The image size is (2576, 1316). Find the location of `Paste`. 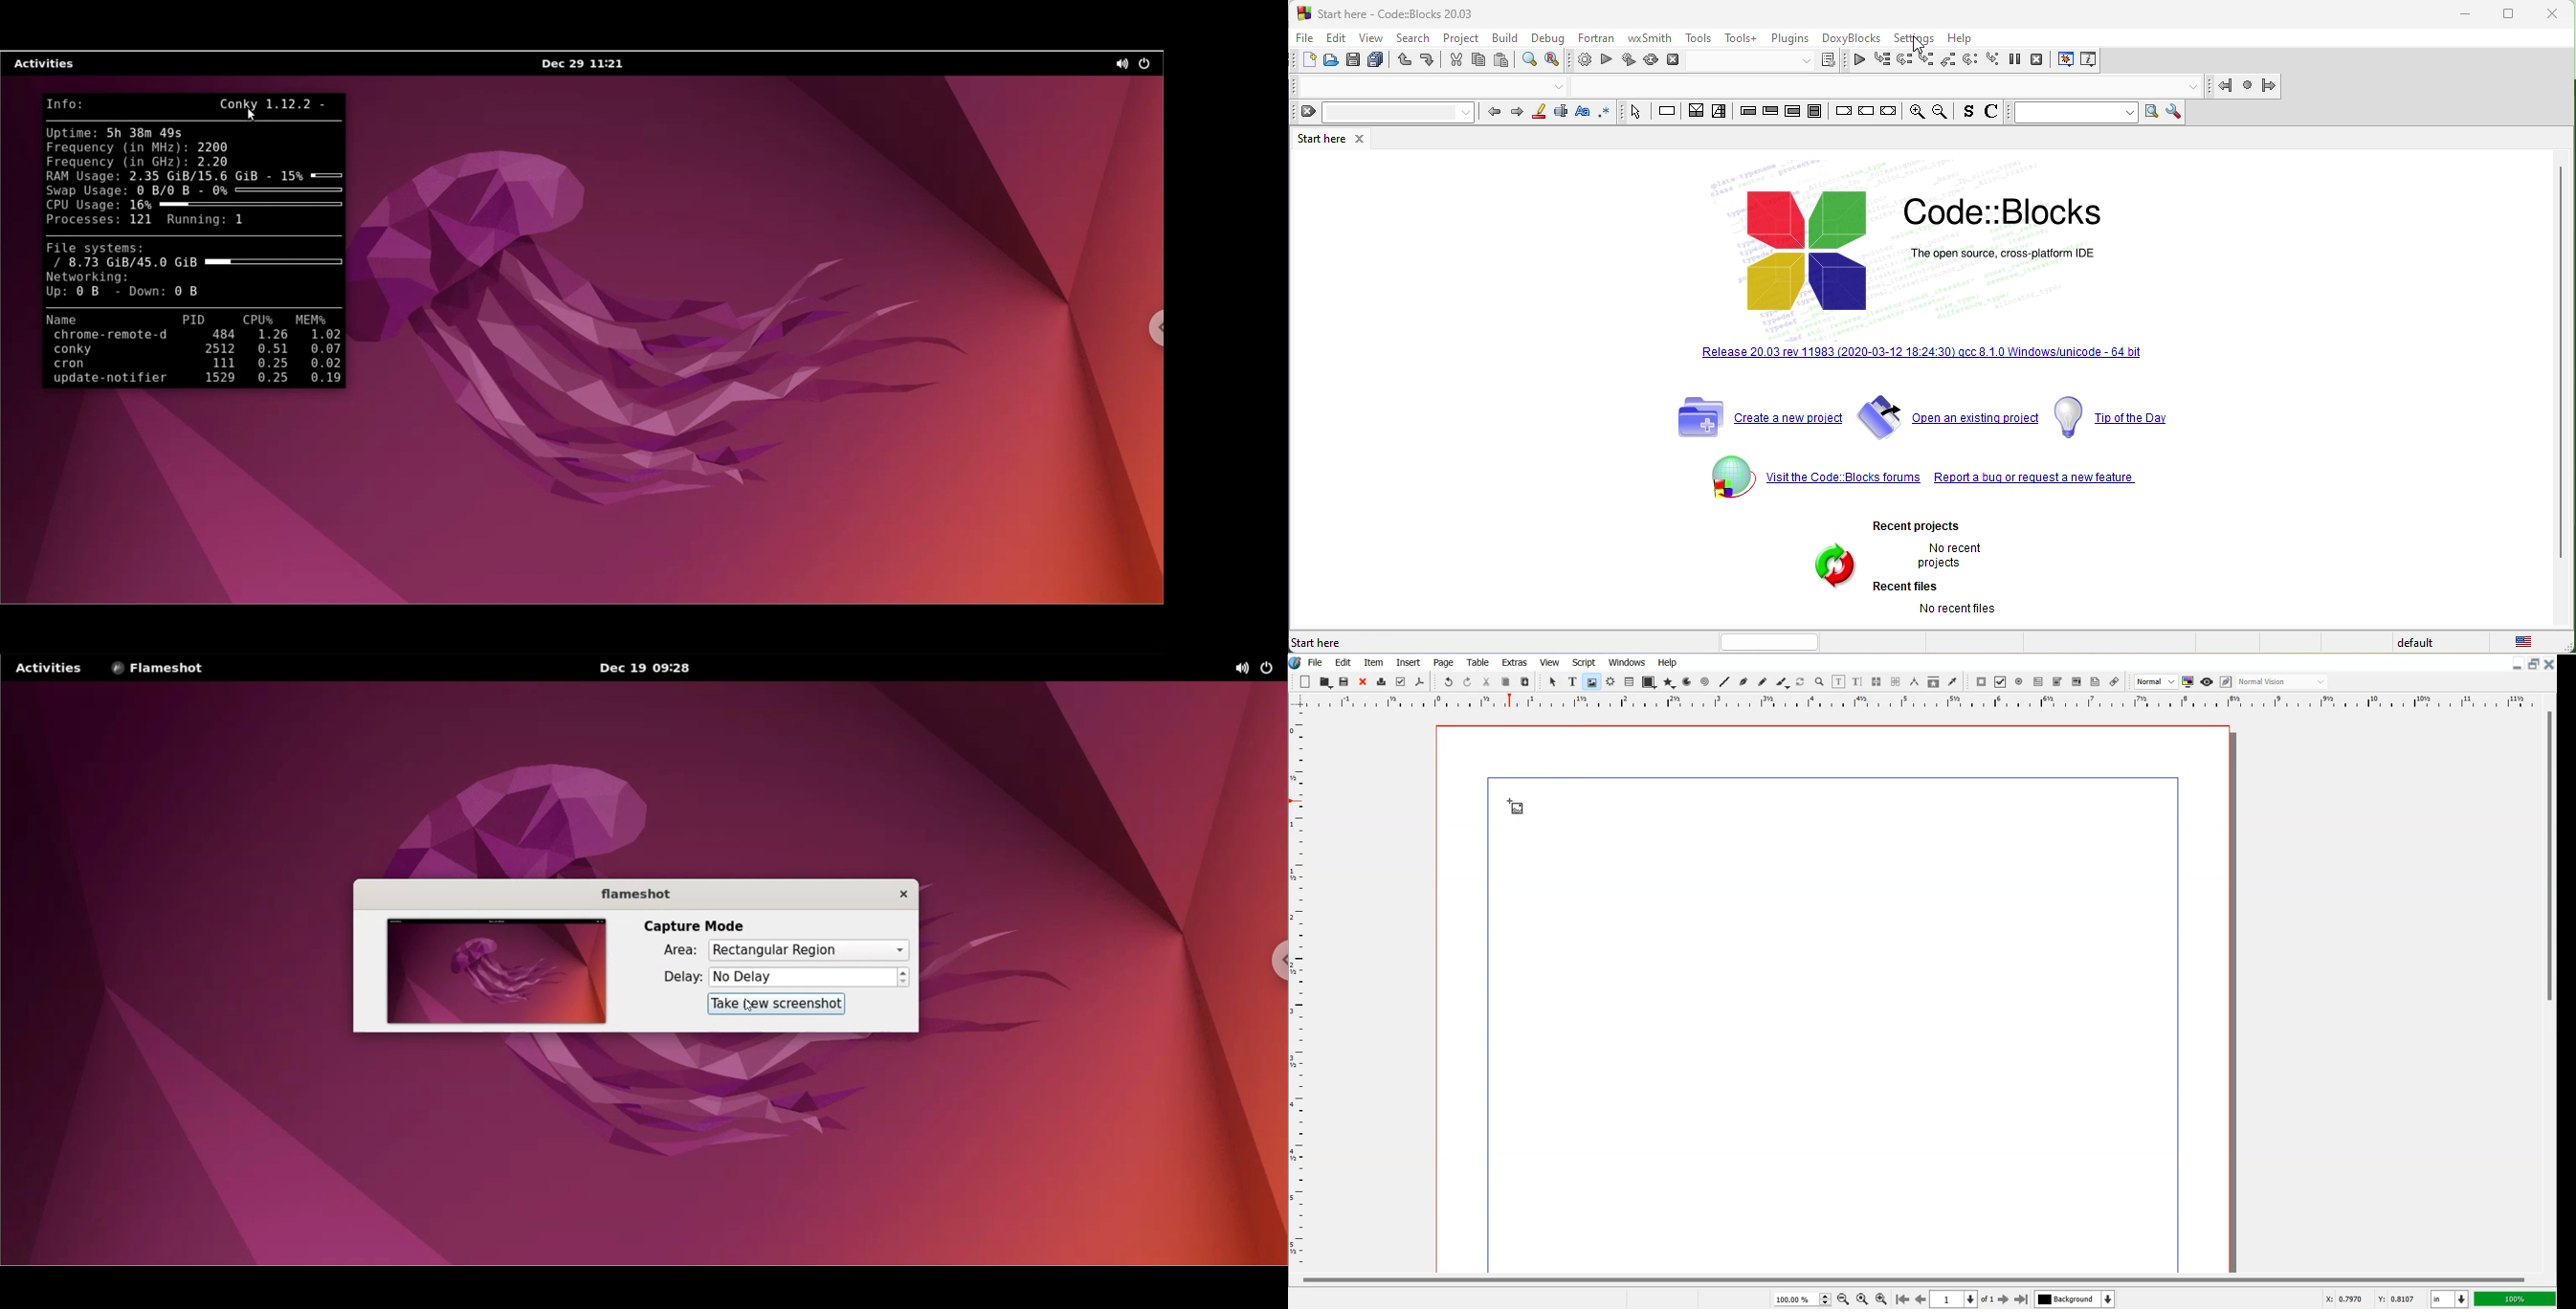

Paste is located at coordinates (1525, 681).